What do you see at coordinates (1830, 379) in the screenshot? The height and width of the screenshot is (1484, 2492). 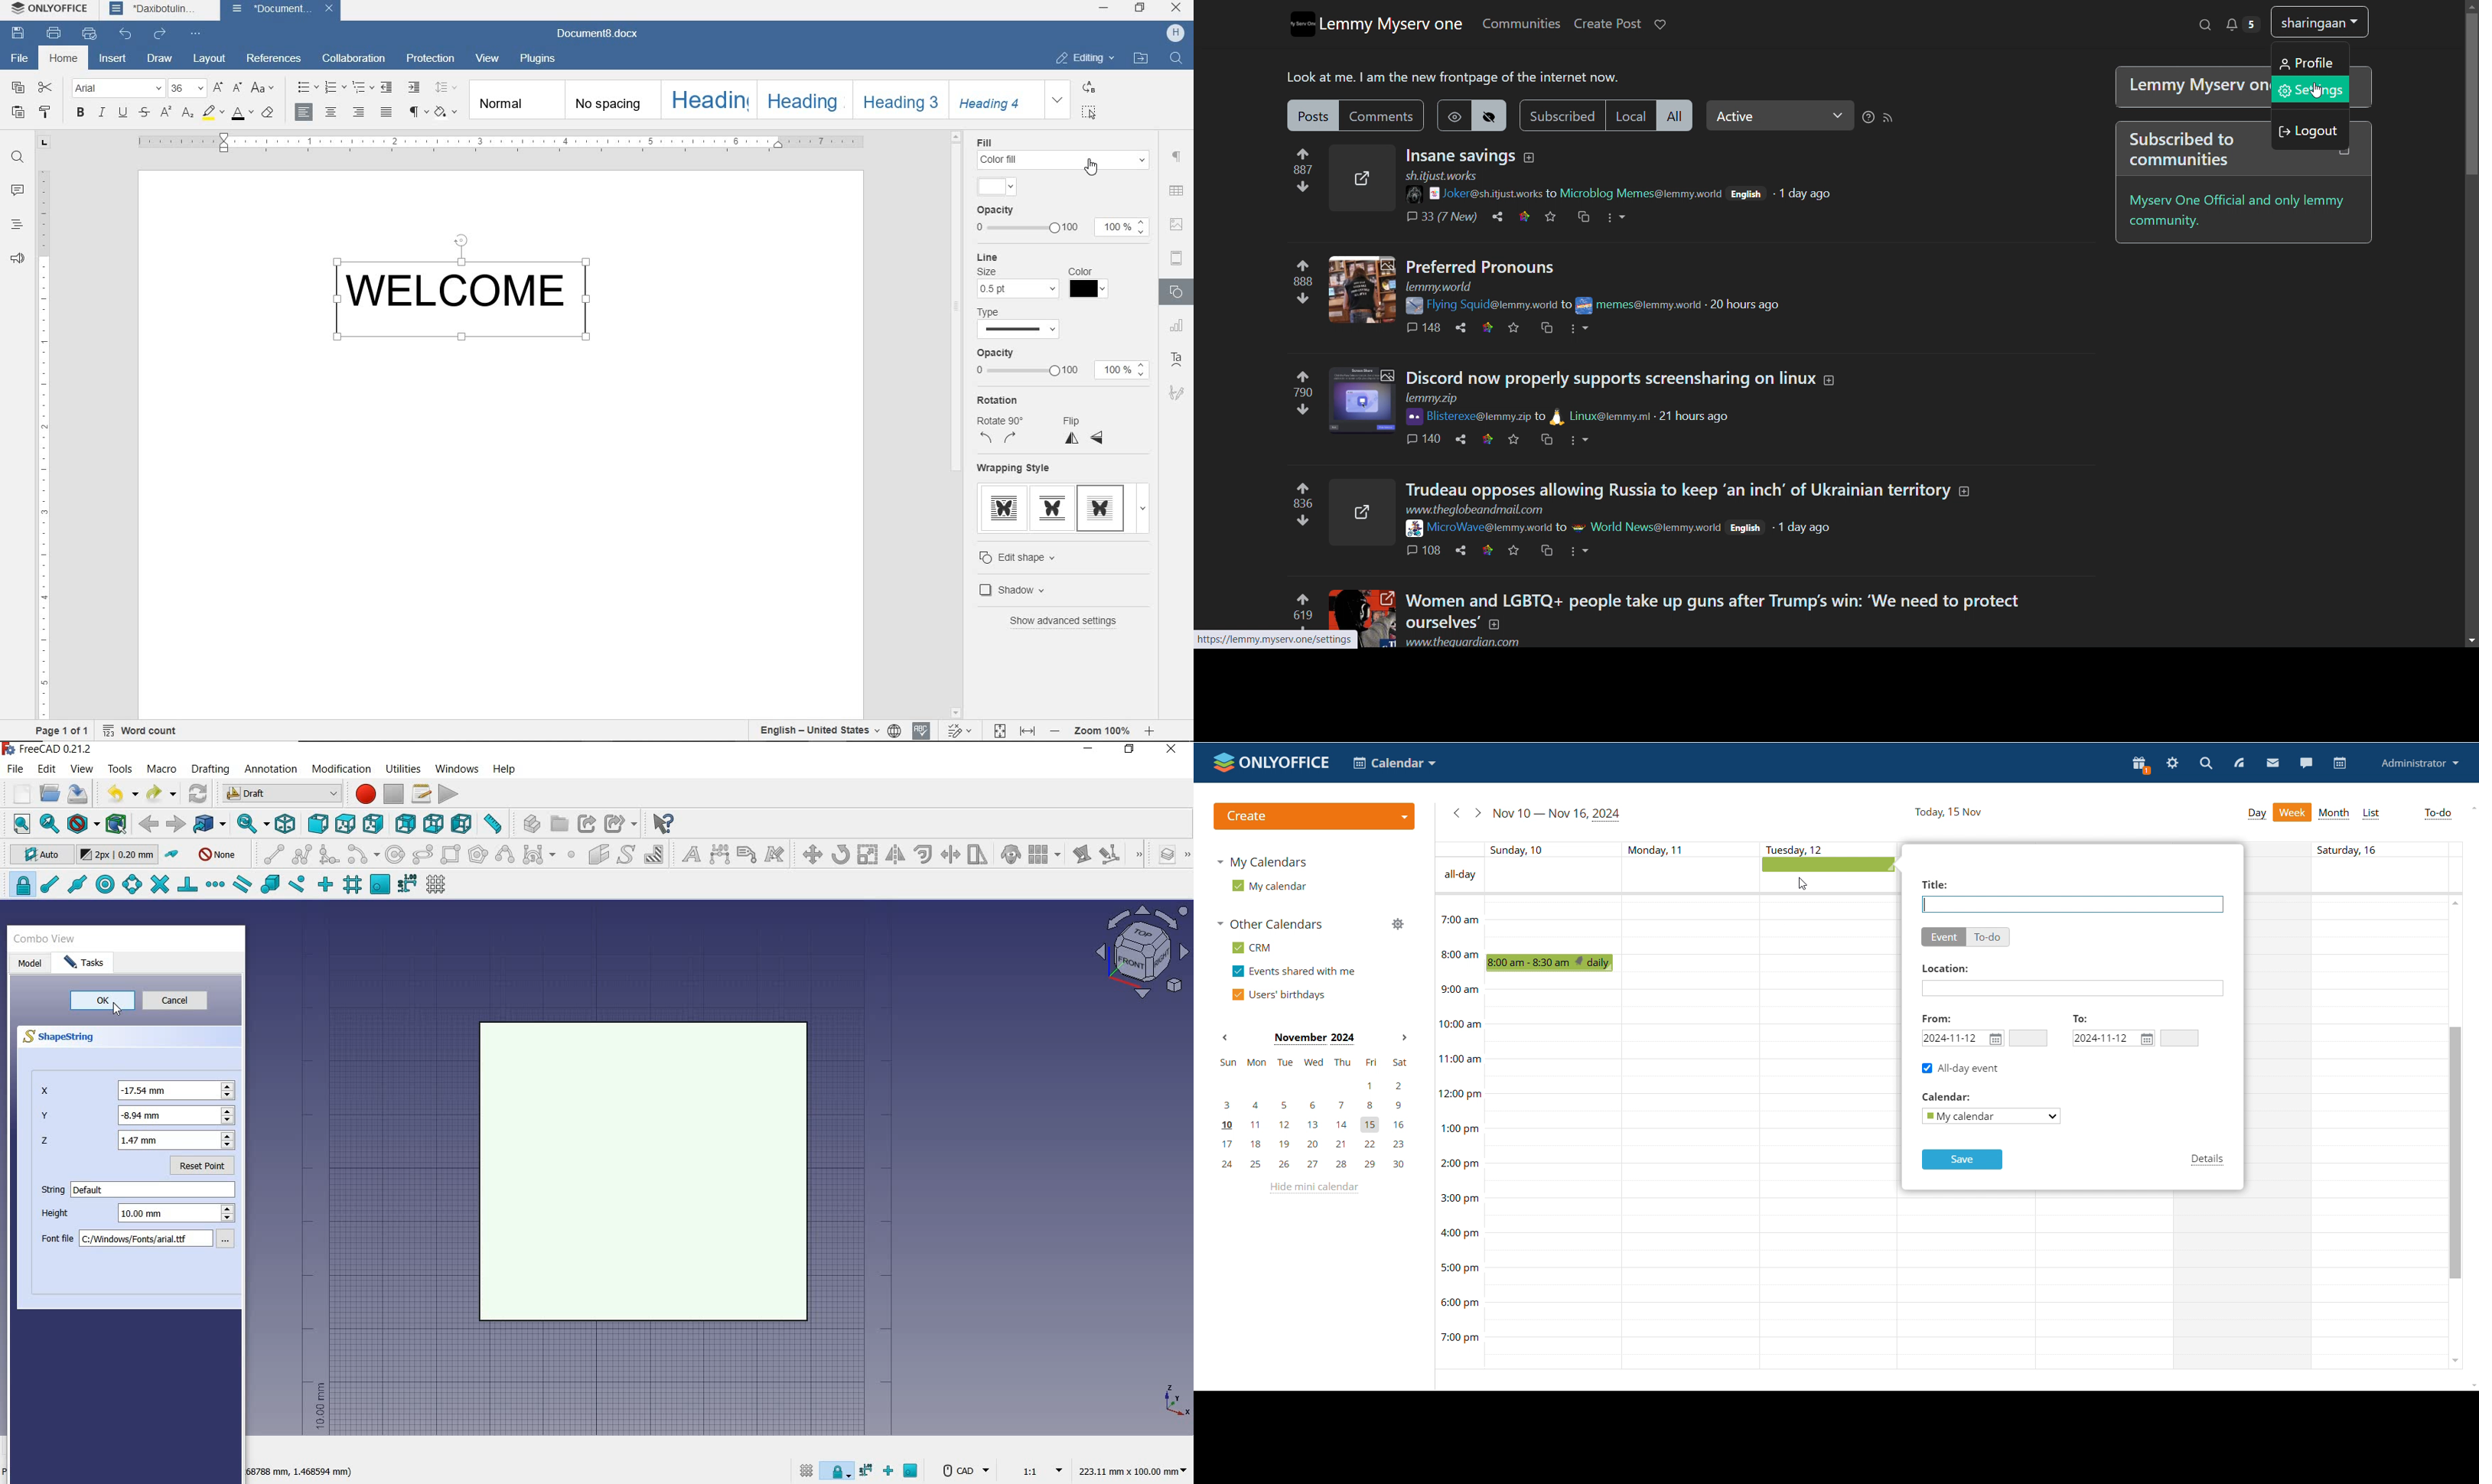 I see `expand` at bounding box center [1830, 379].